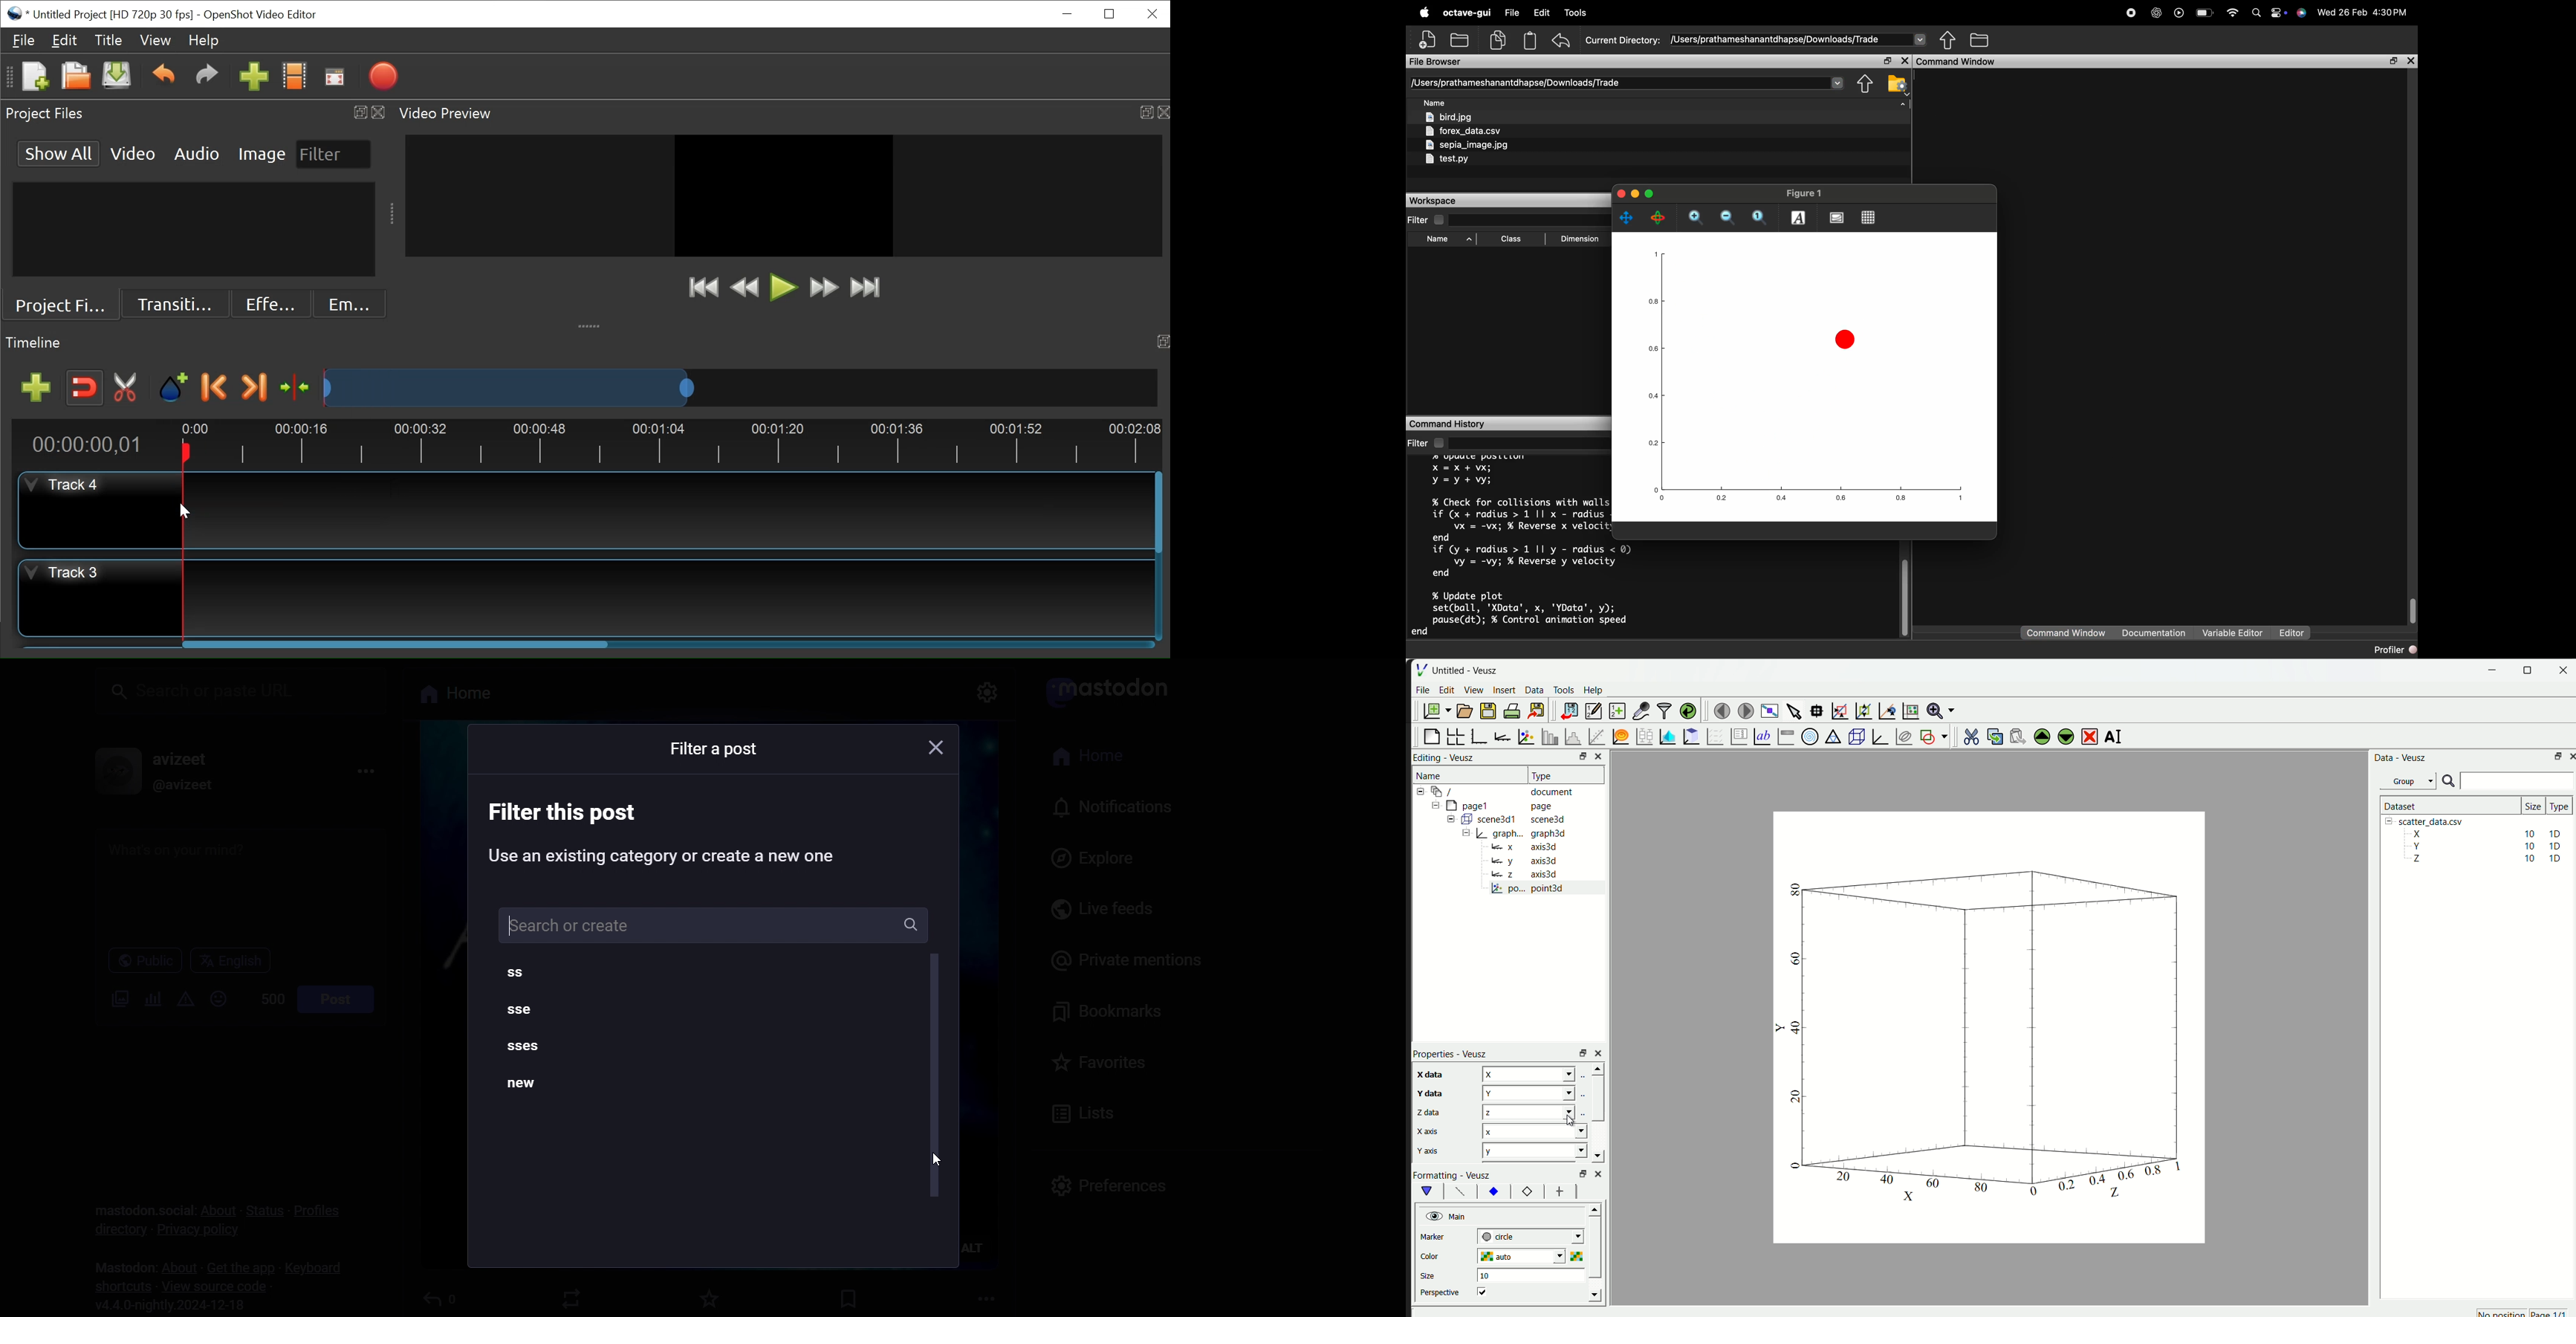 This screenshot has height=1344, width=2576. I want to click on clipboard, so click(1690, 737).